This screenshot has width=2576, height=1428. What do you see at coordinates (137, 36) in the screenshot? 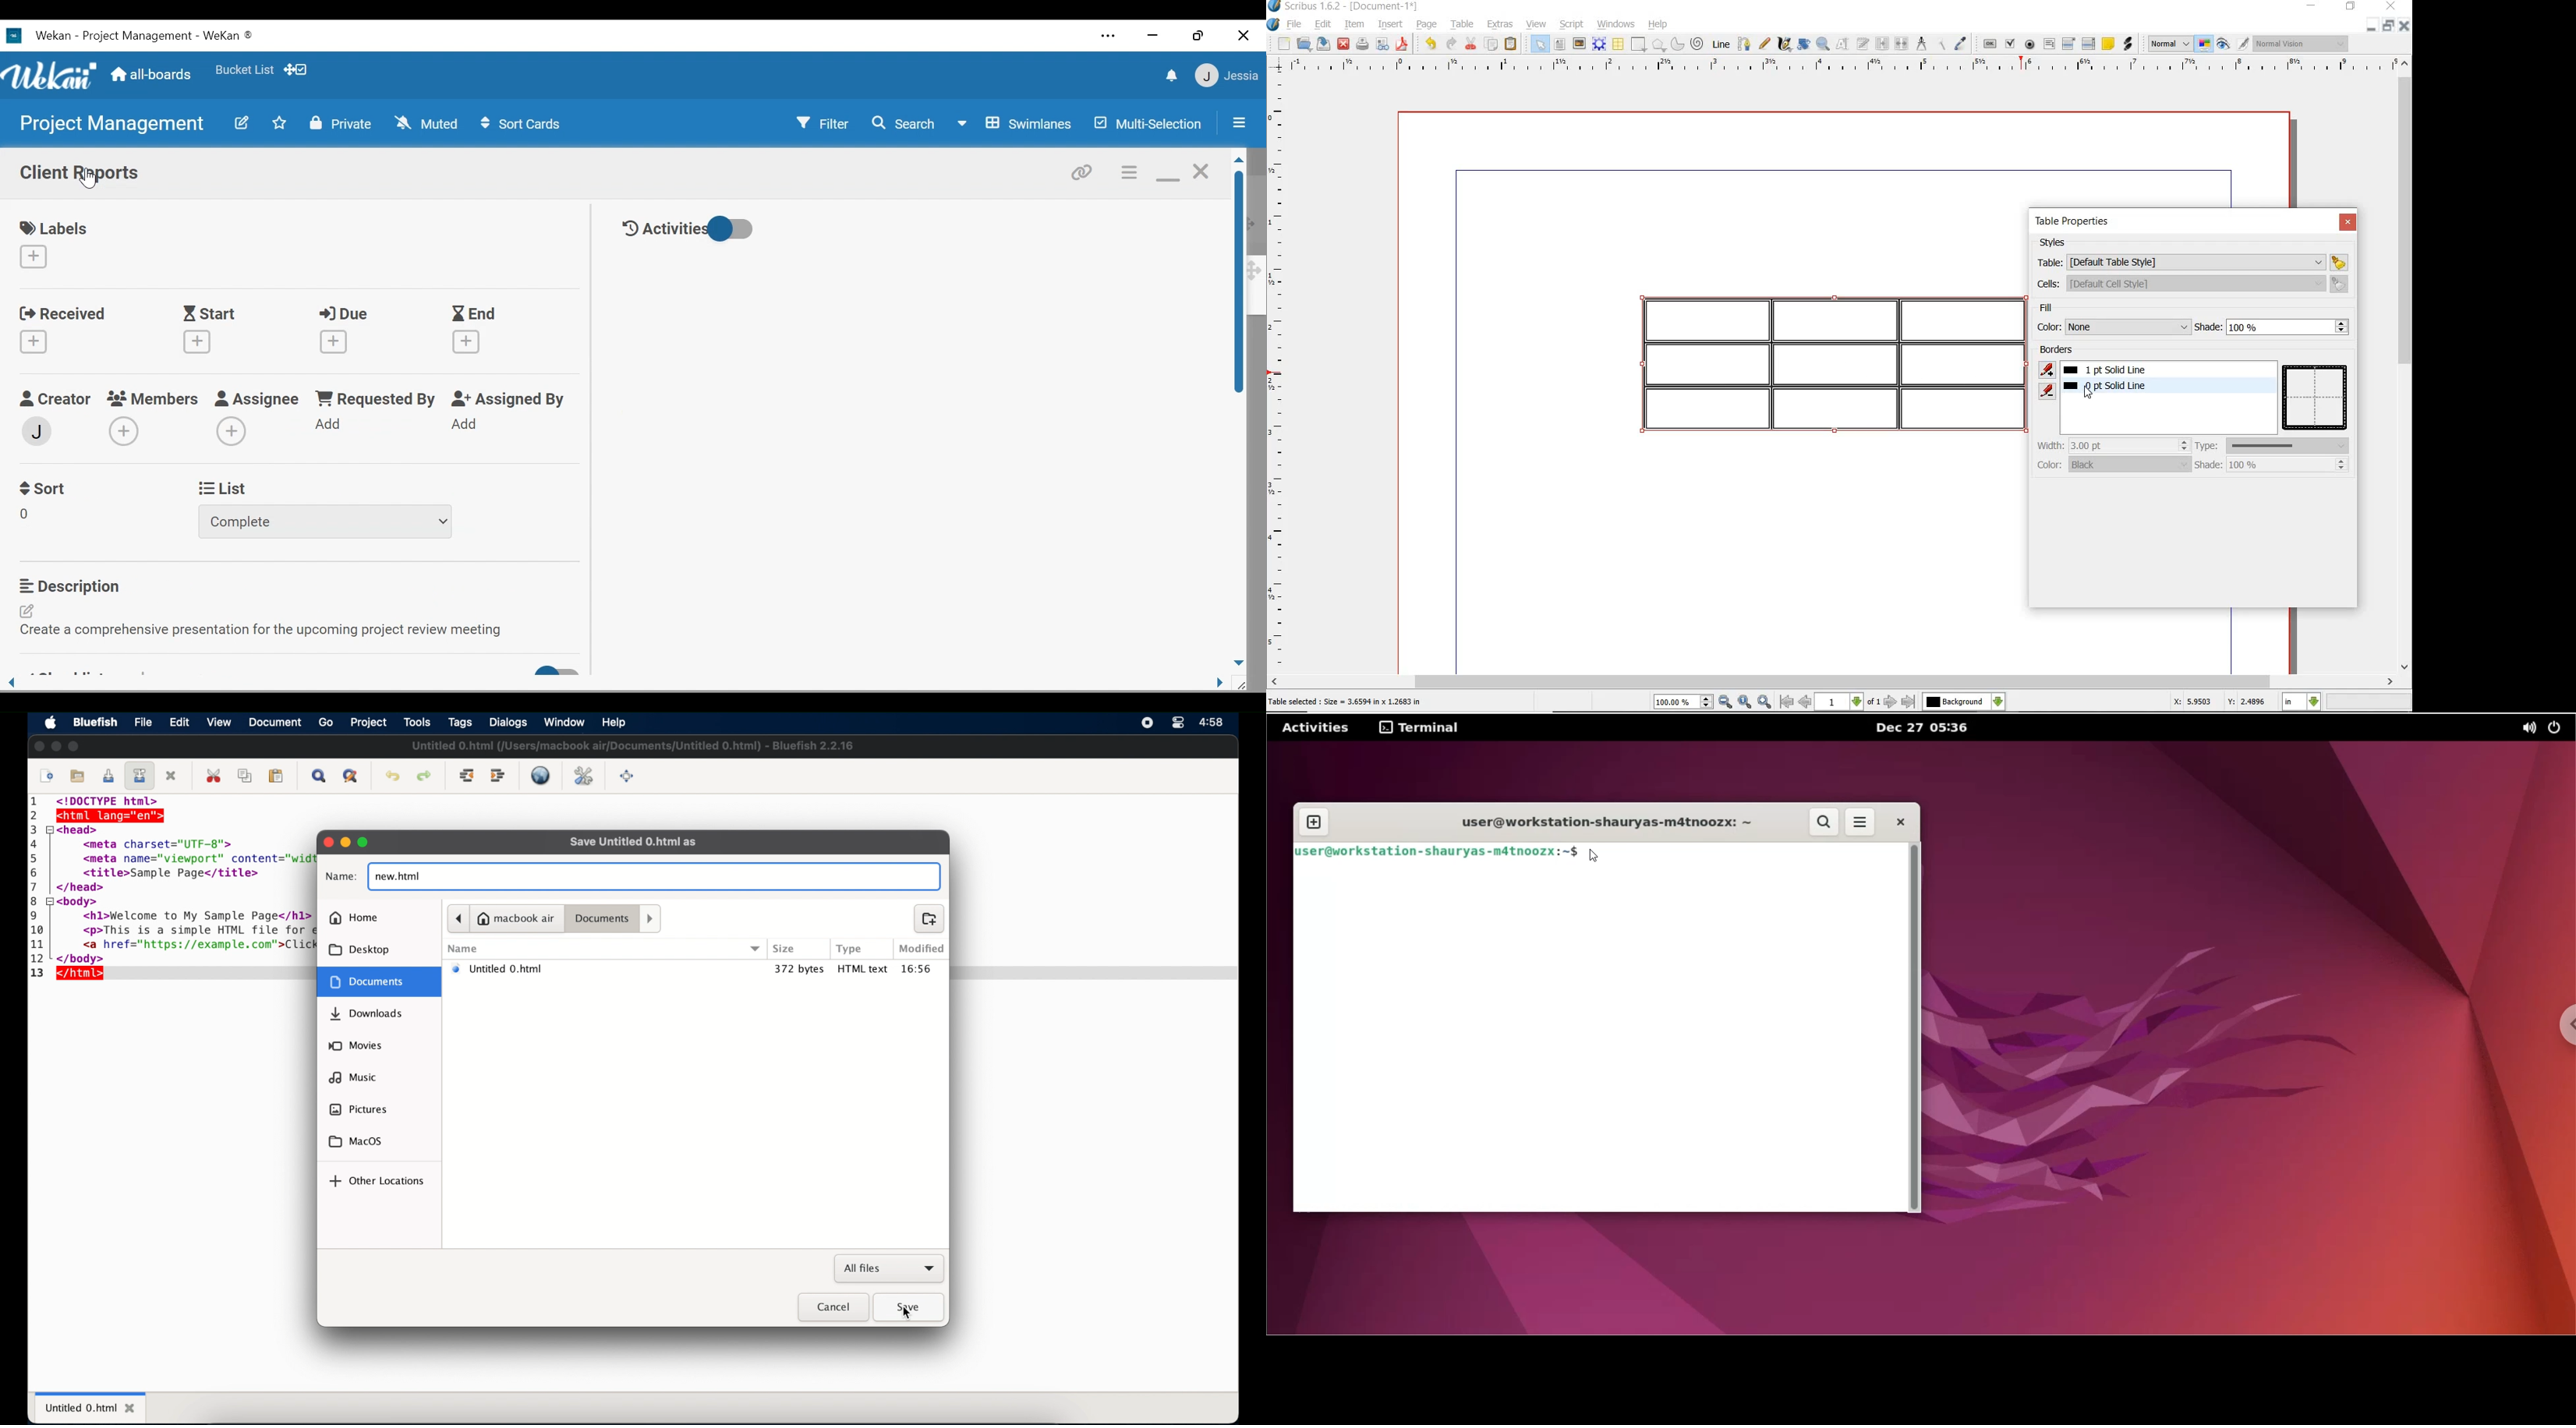
I see `Board Title` at bounding box center [137, 36].